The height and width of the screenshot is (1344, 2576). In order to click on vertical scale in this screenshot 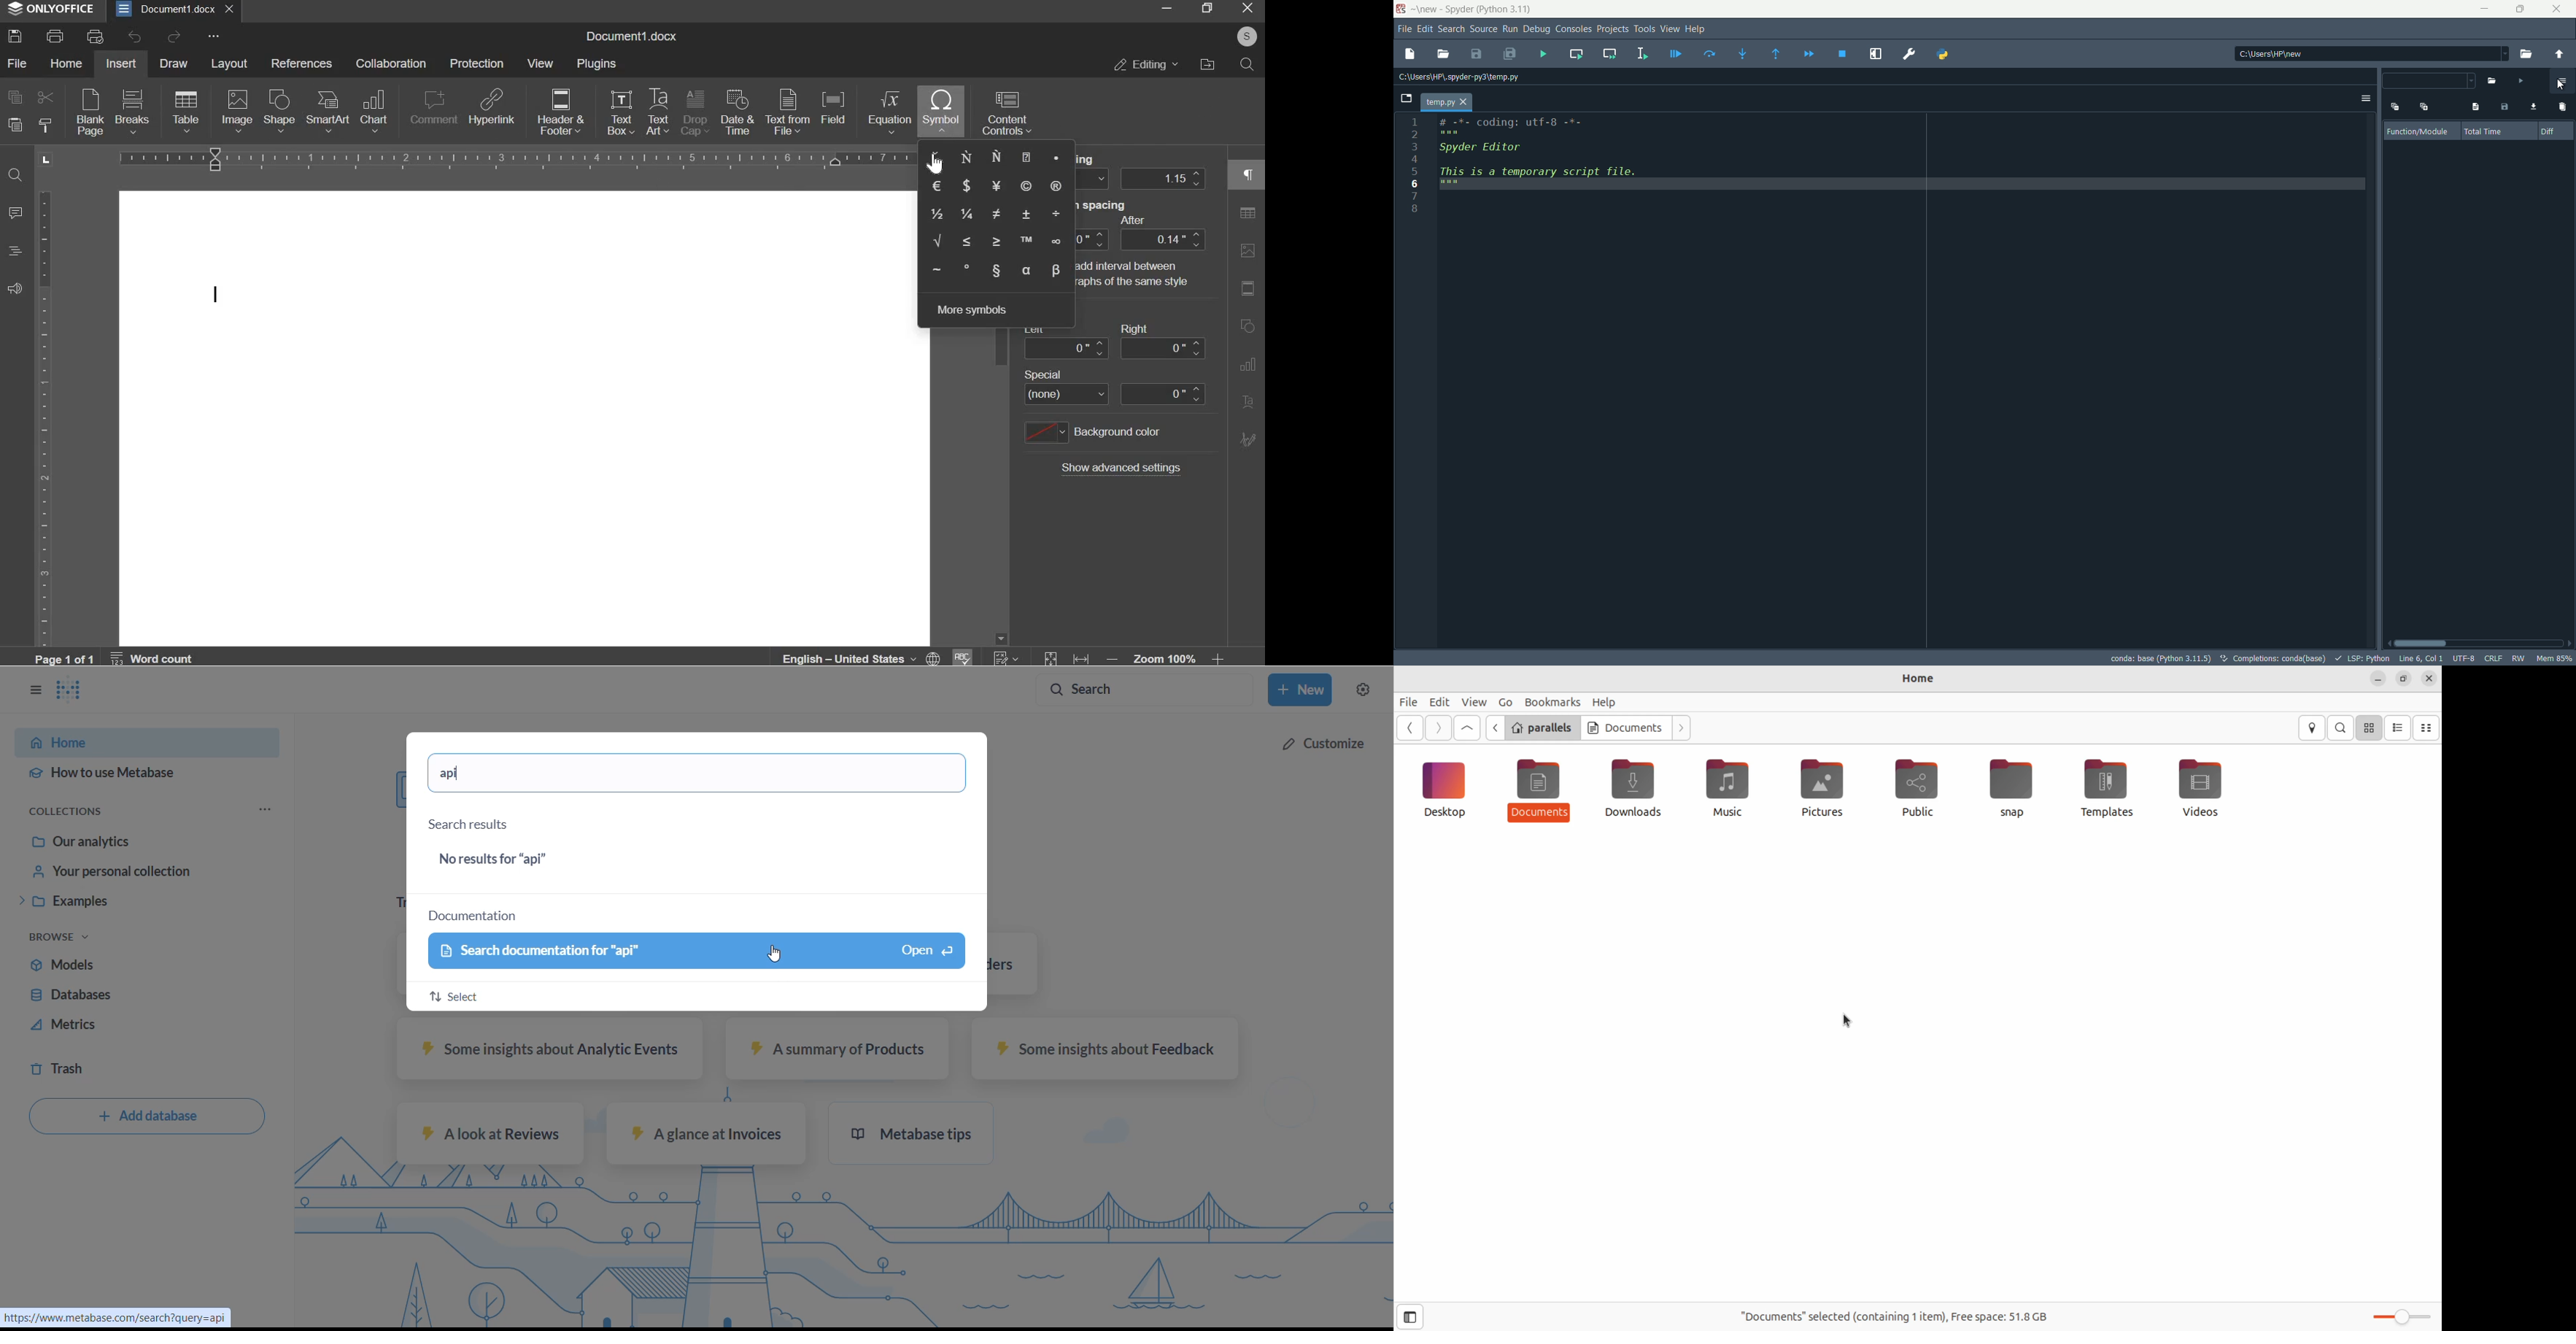, I will do `click(44, 418)`.